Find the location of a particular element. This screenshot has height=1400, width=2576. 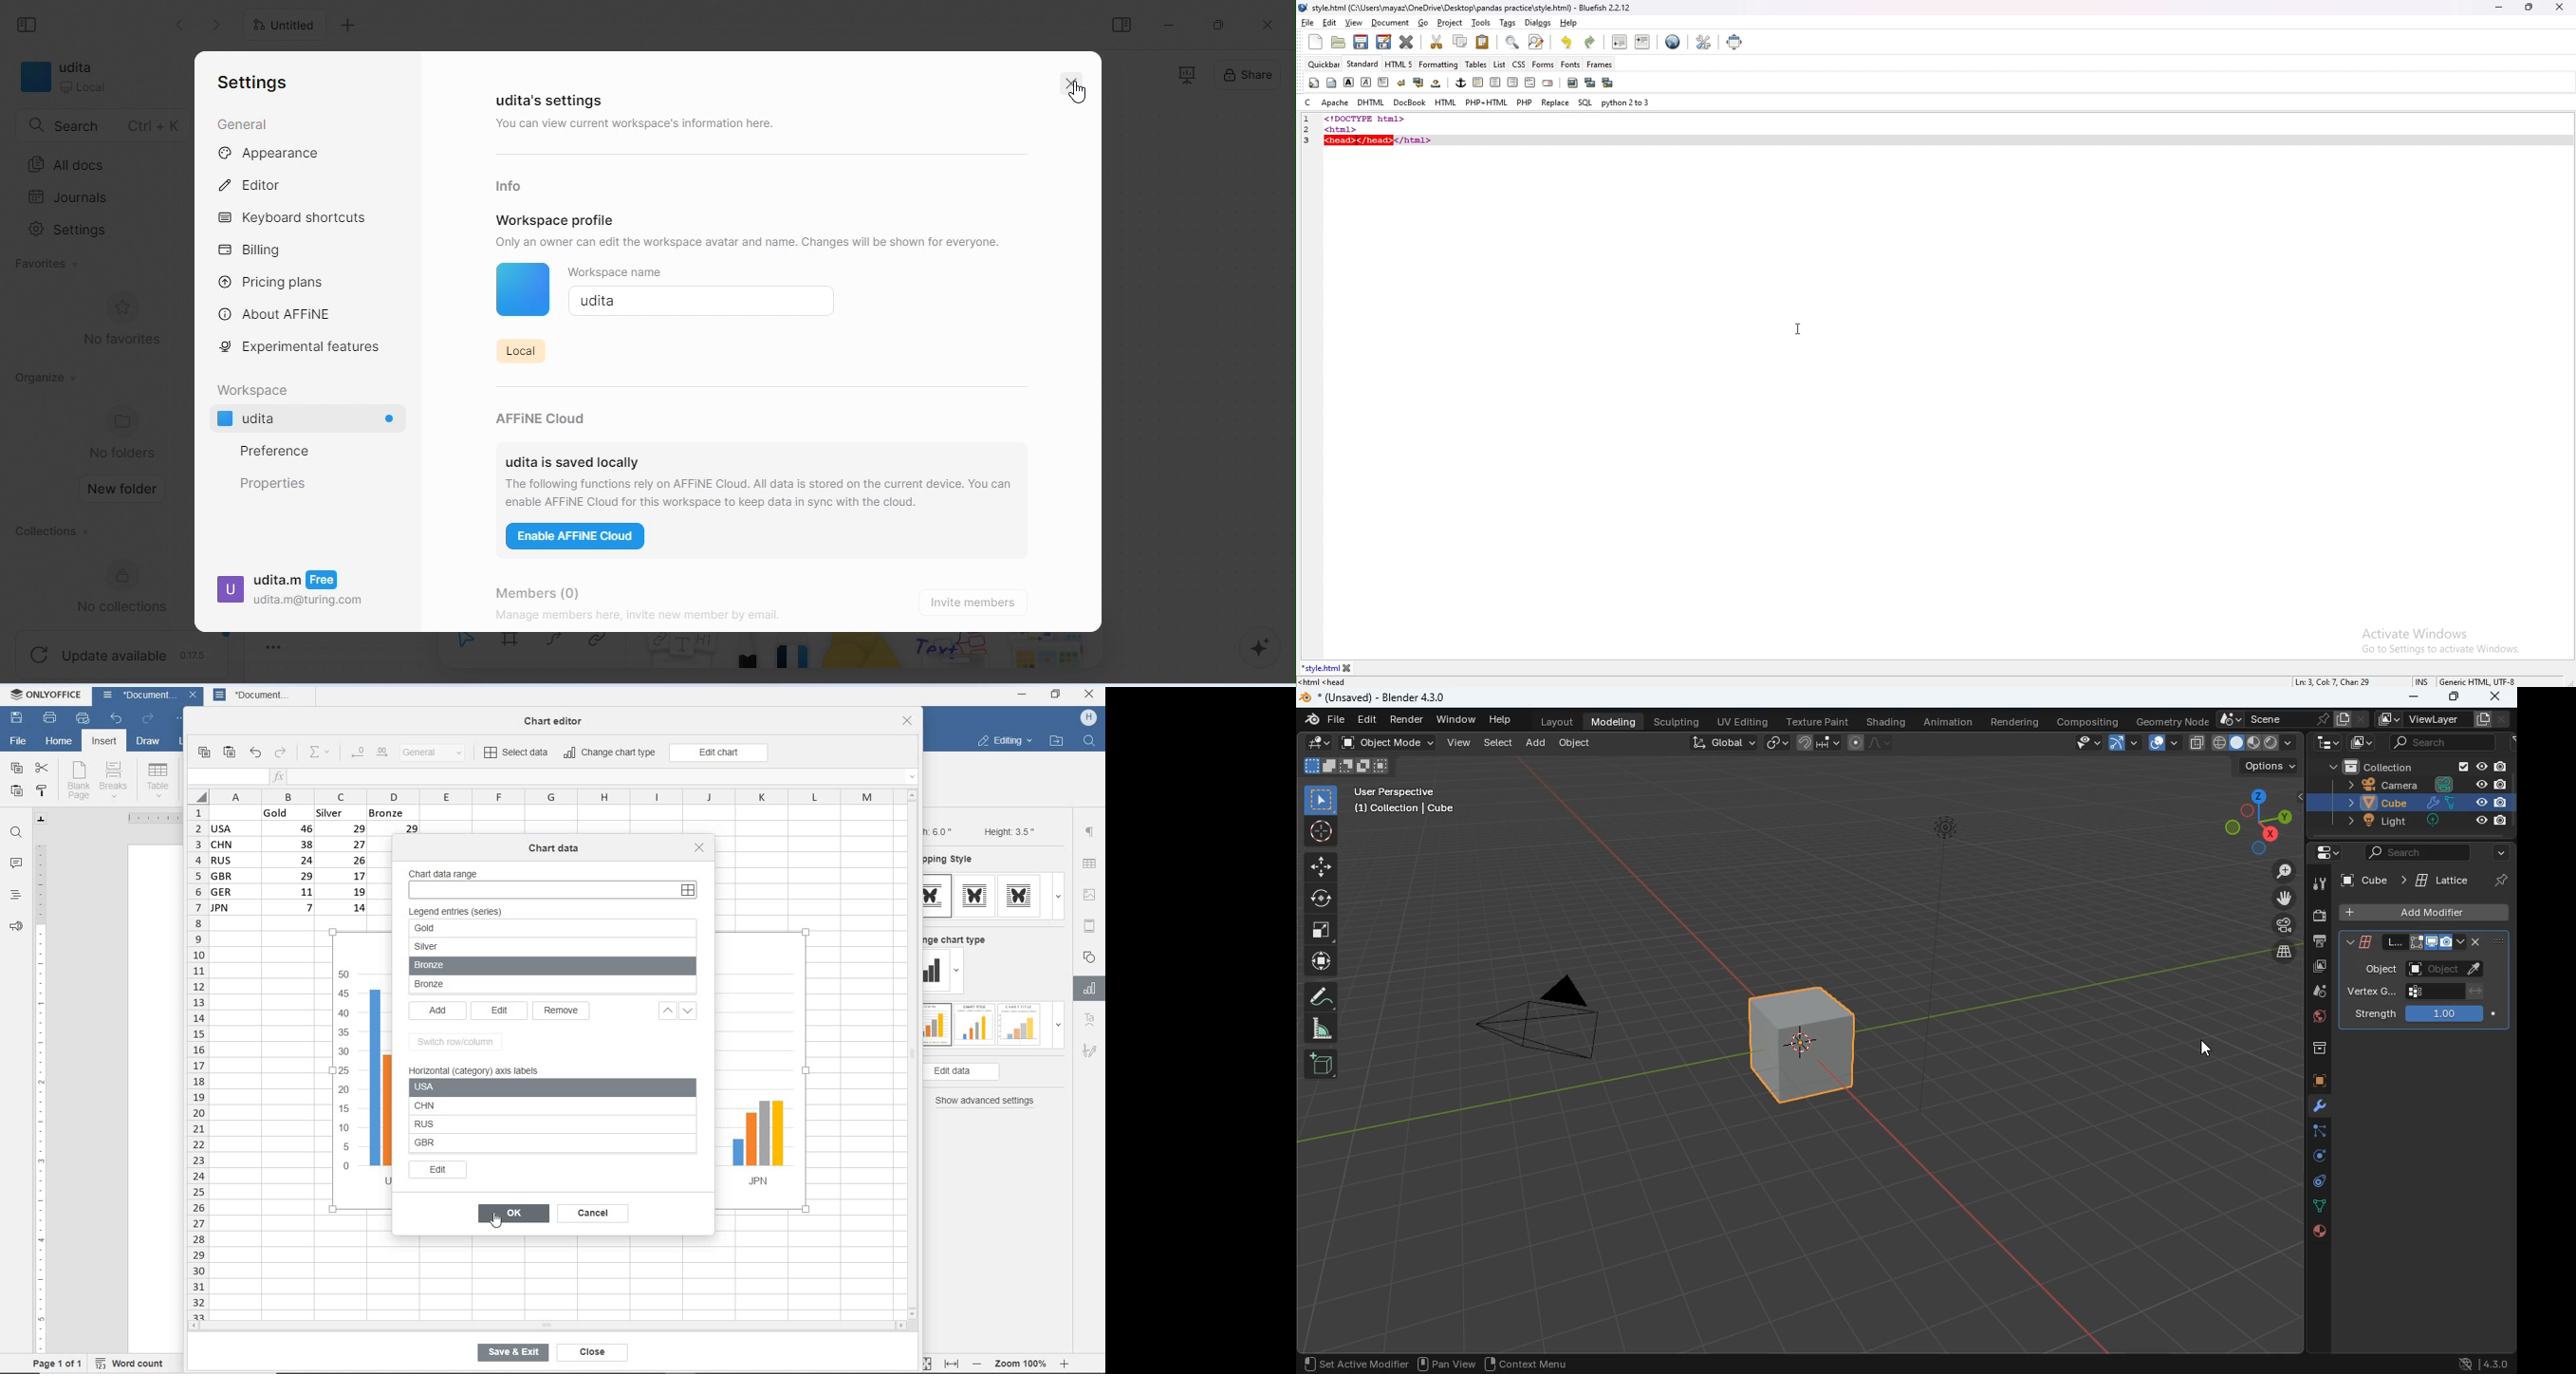

print is located at coordinates (49, 719).